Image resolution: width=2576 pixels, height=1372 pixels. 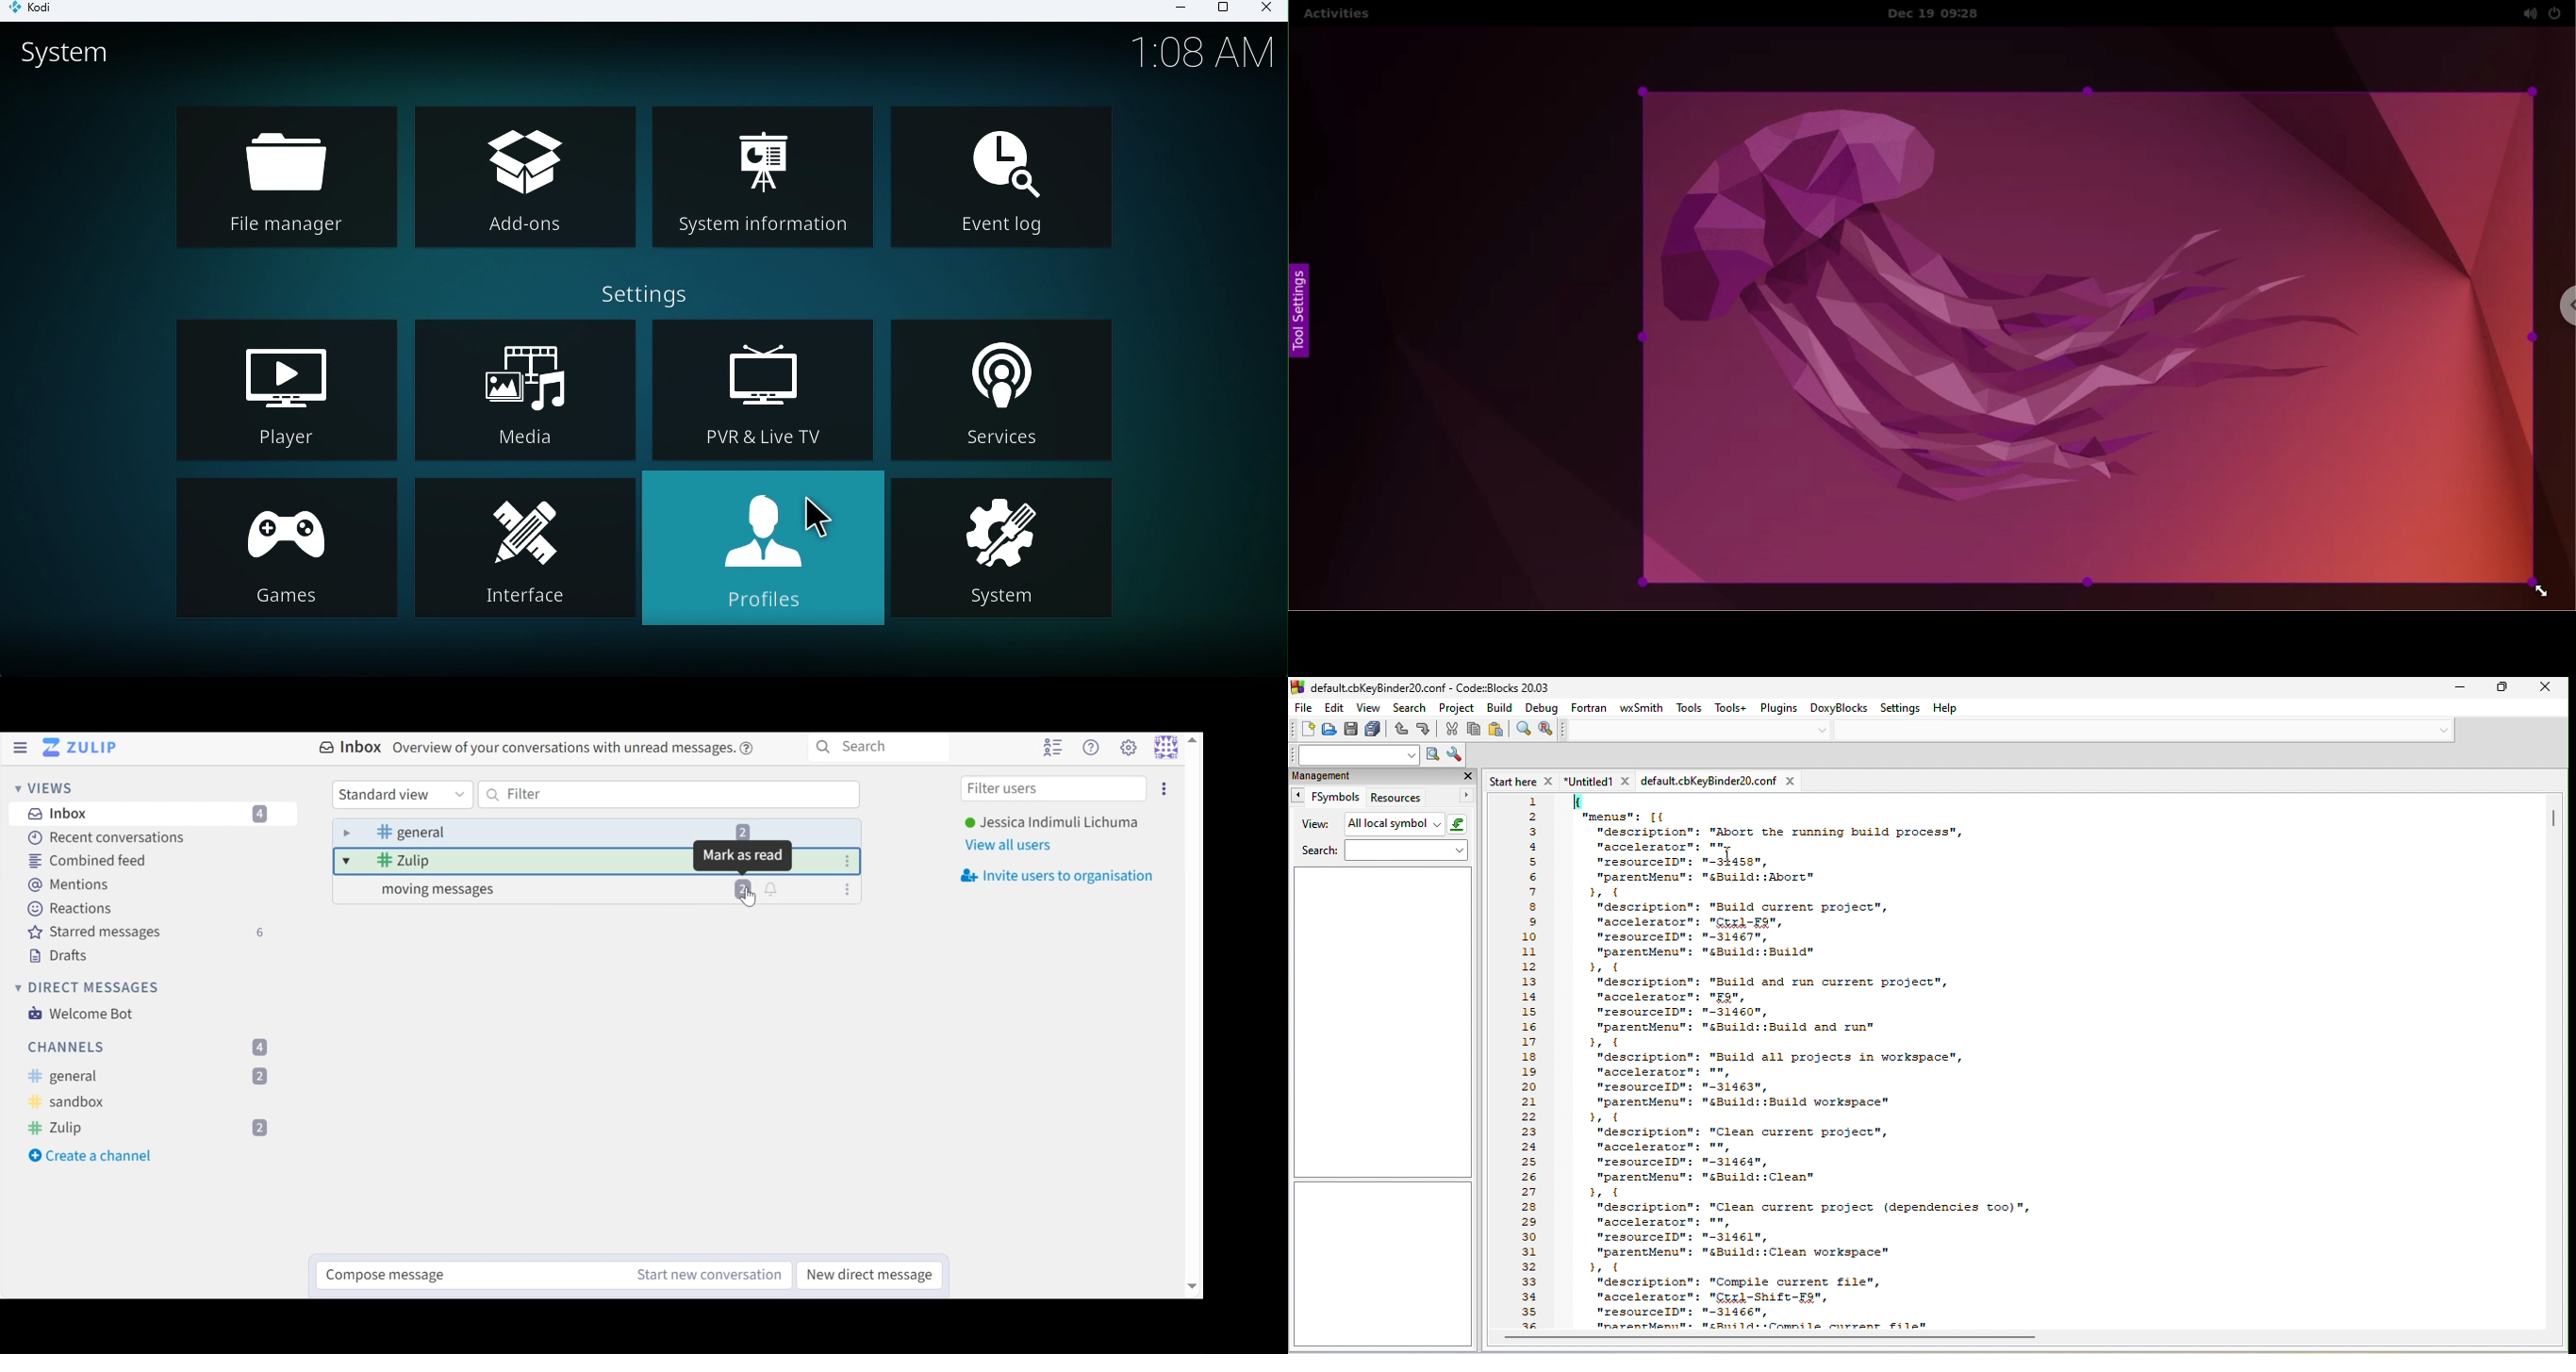 What do you see at coordinates (83, 1014) in the screenshot?
I see `Welcome Bot` at bounding box center [83, 1014].